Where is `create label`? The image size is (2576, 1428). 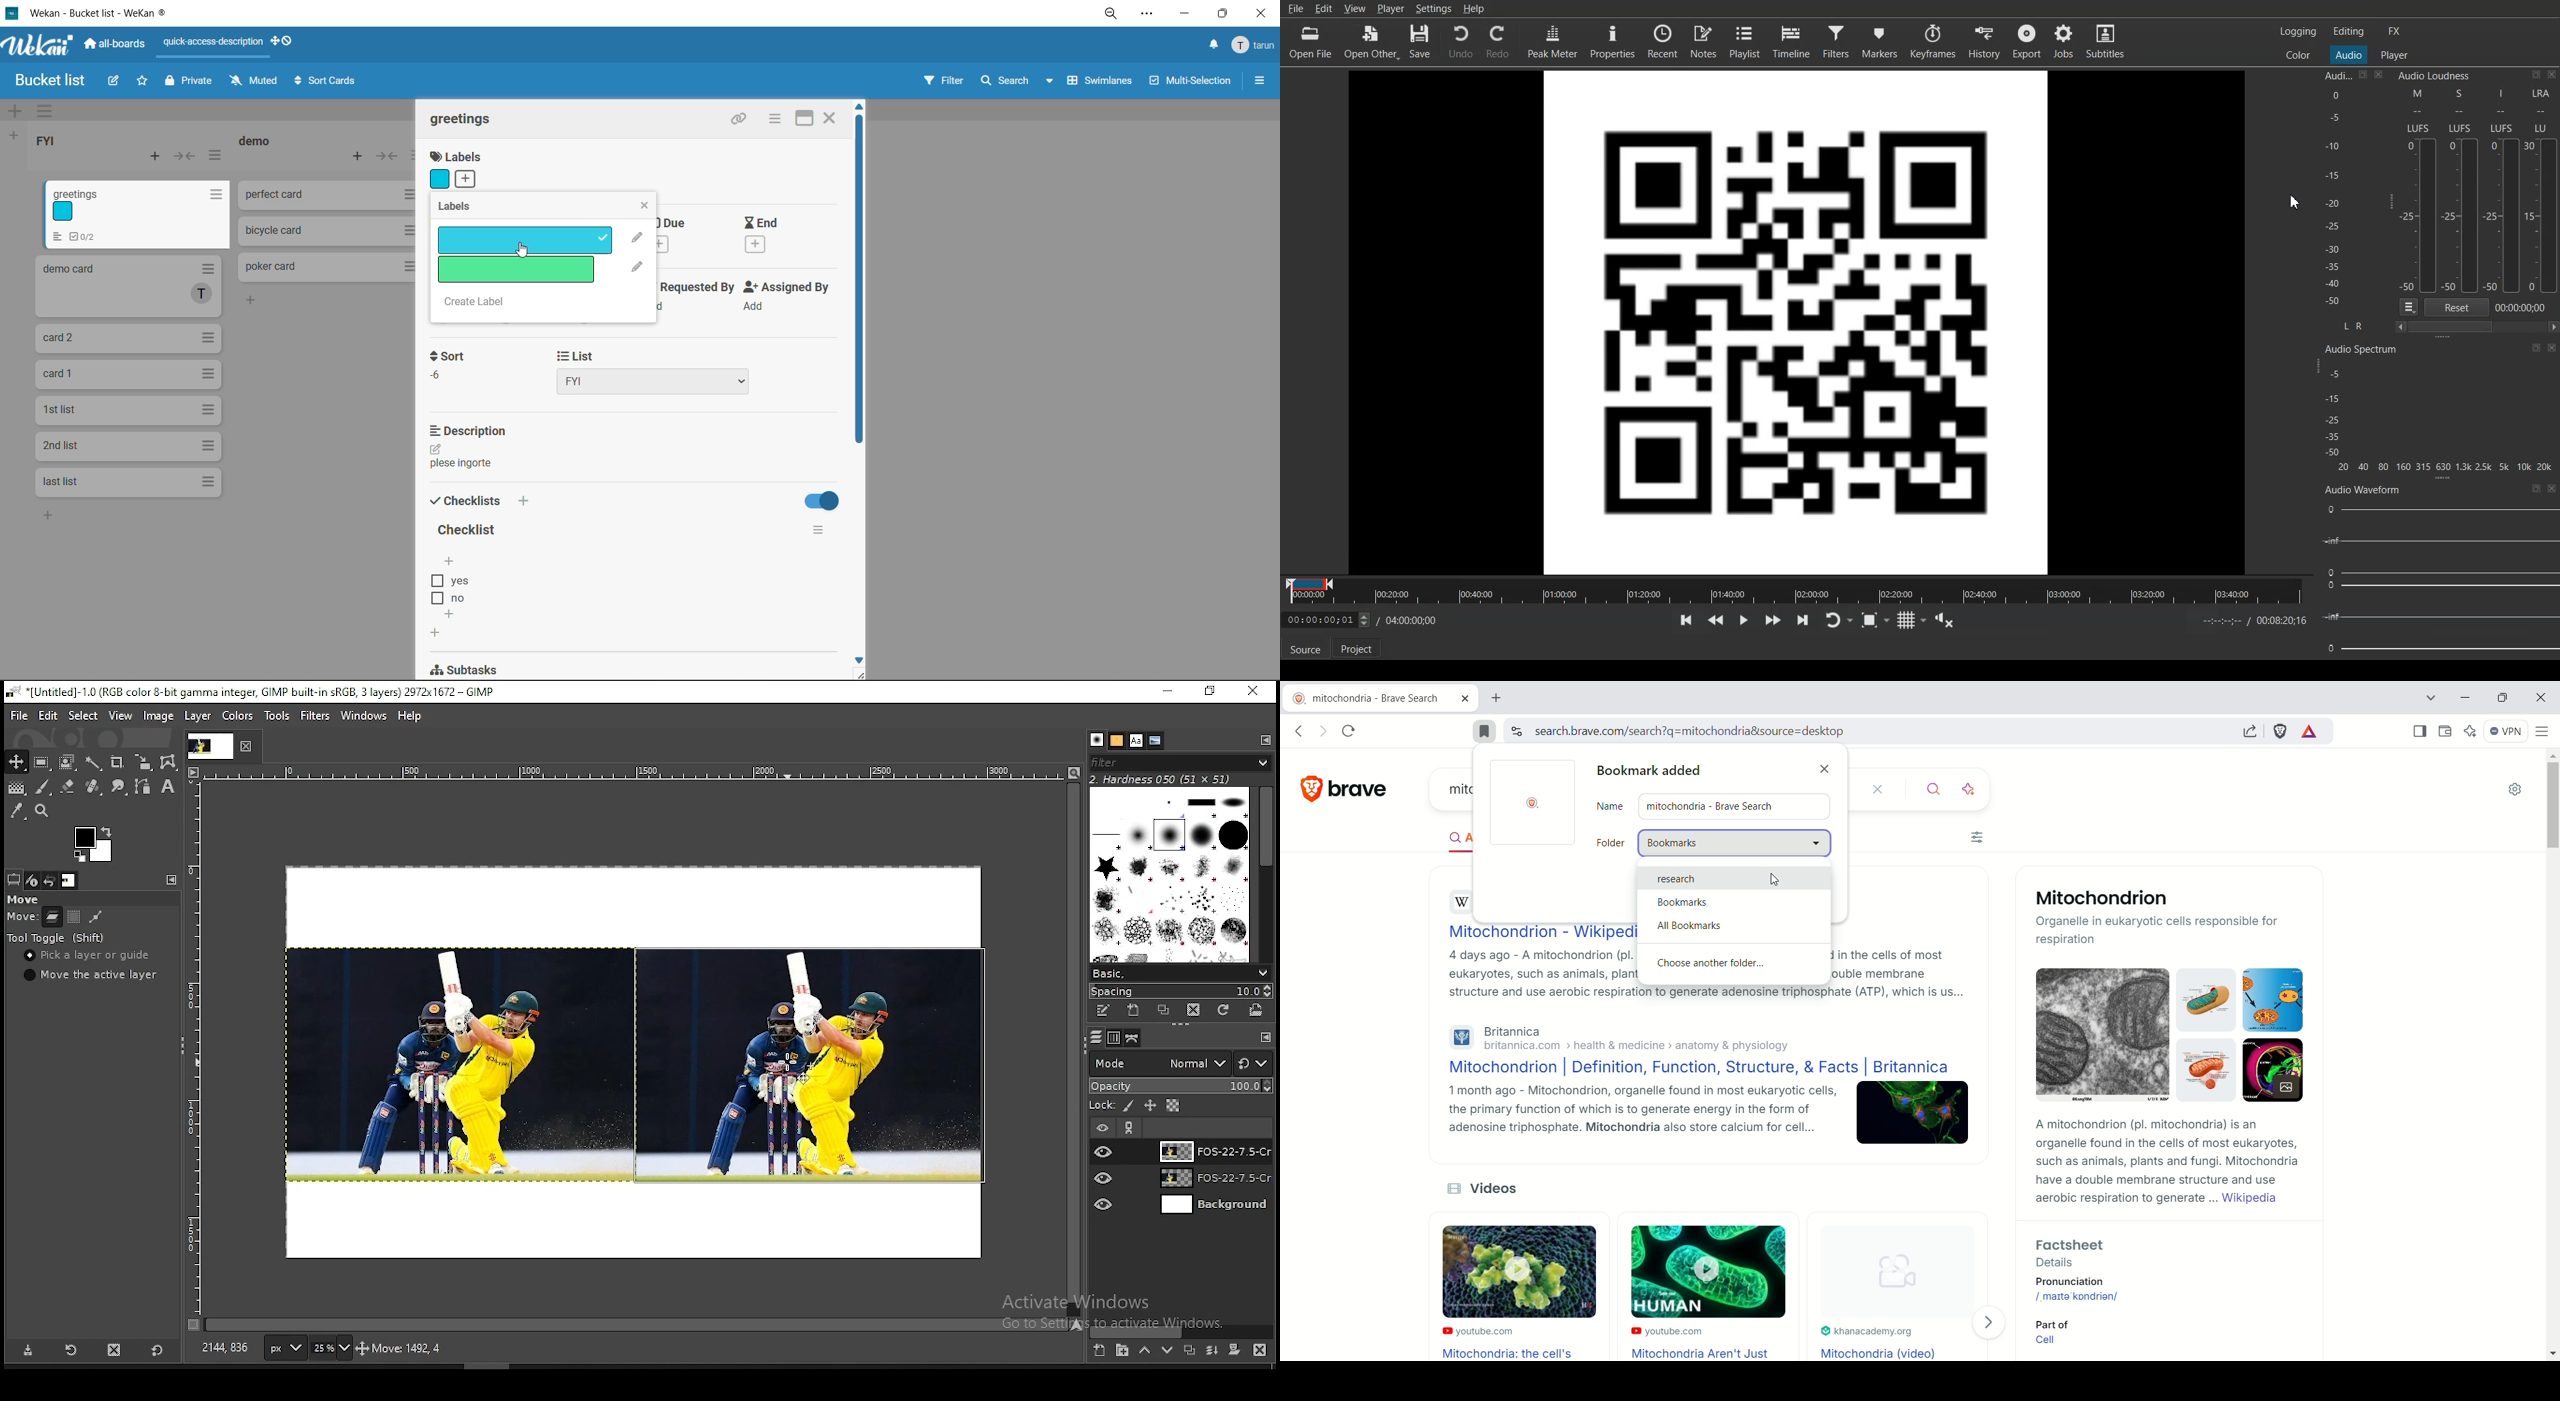 create label is located at coordinates (485, 303).